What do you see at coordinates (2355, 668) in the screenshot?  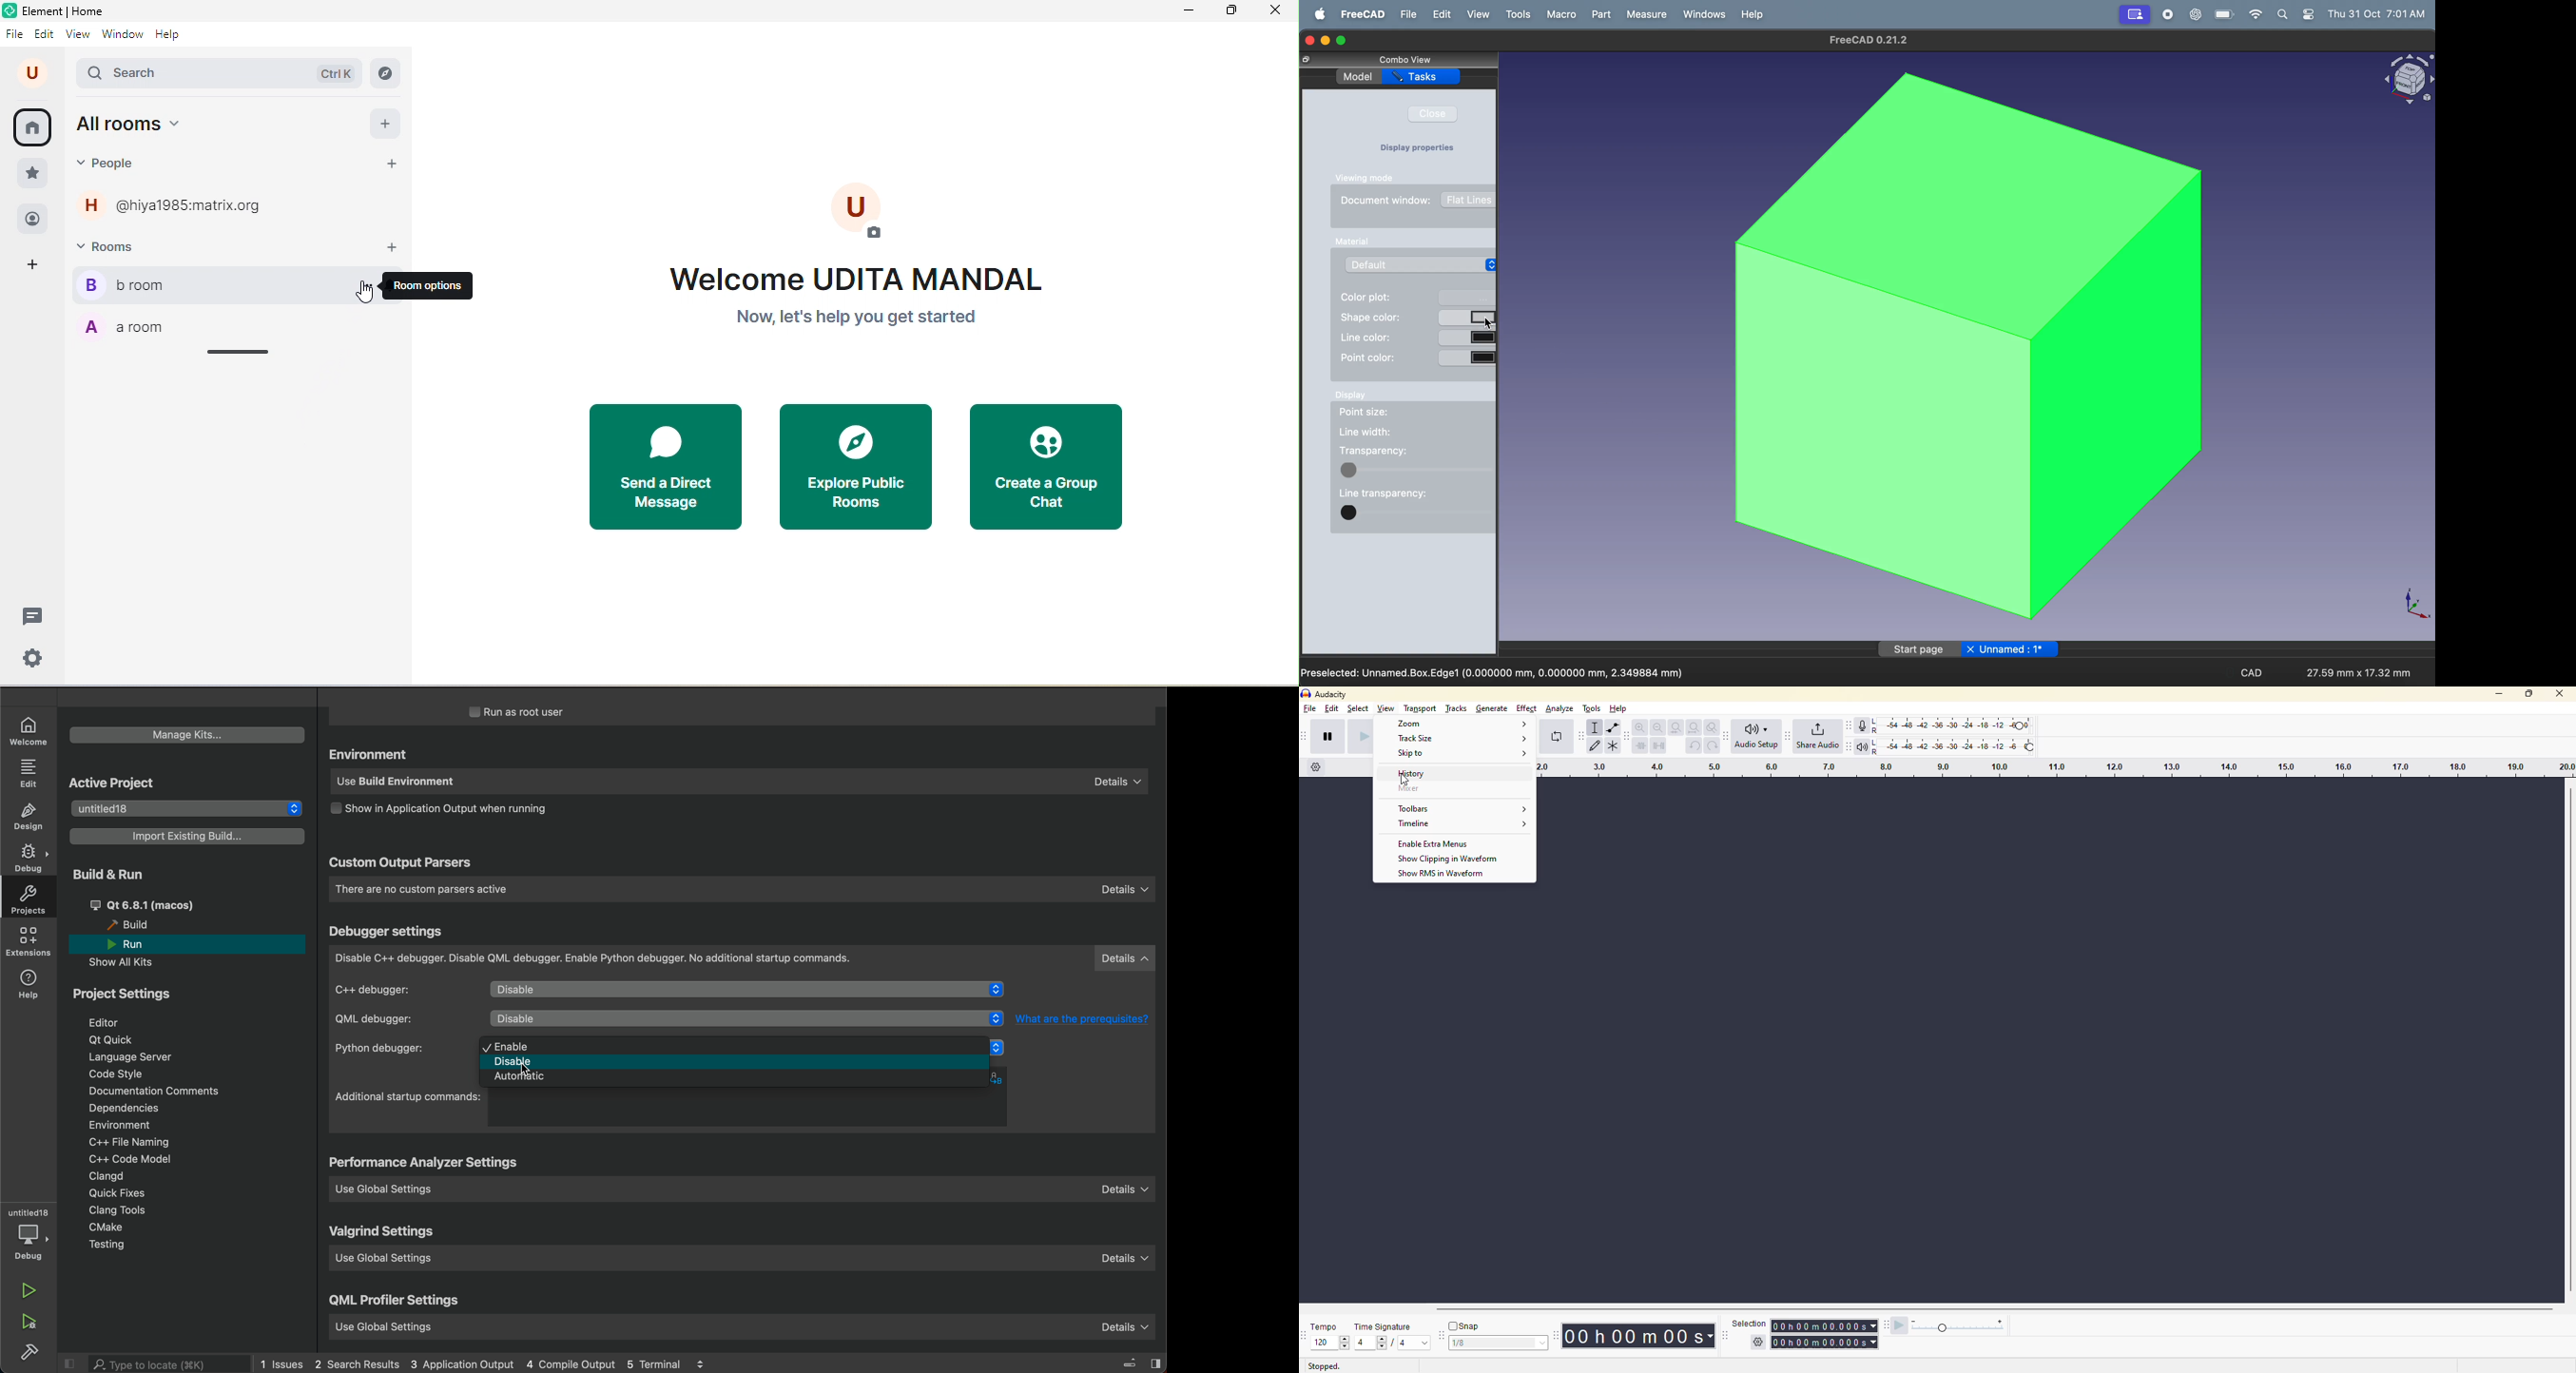 I see `aspect ratio` at bounding box center [2355, 668].